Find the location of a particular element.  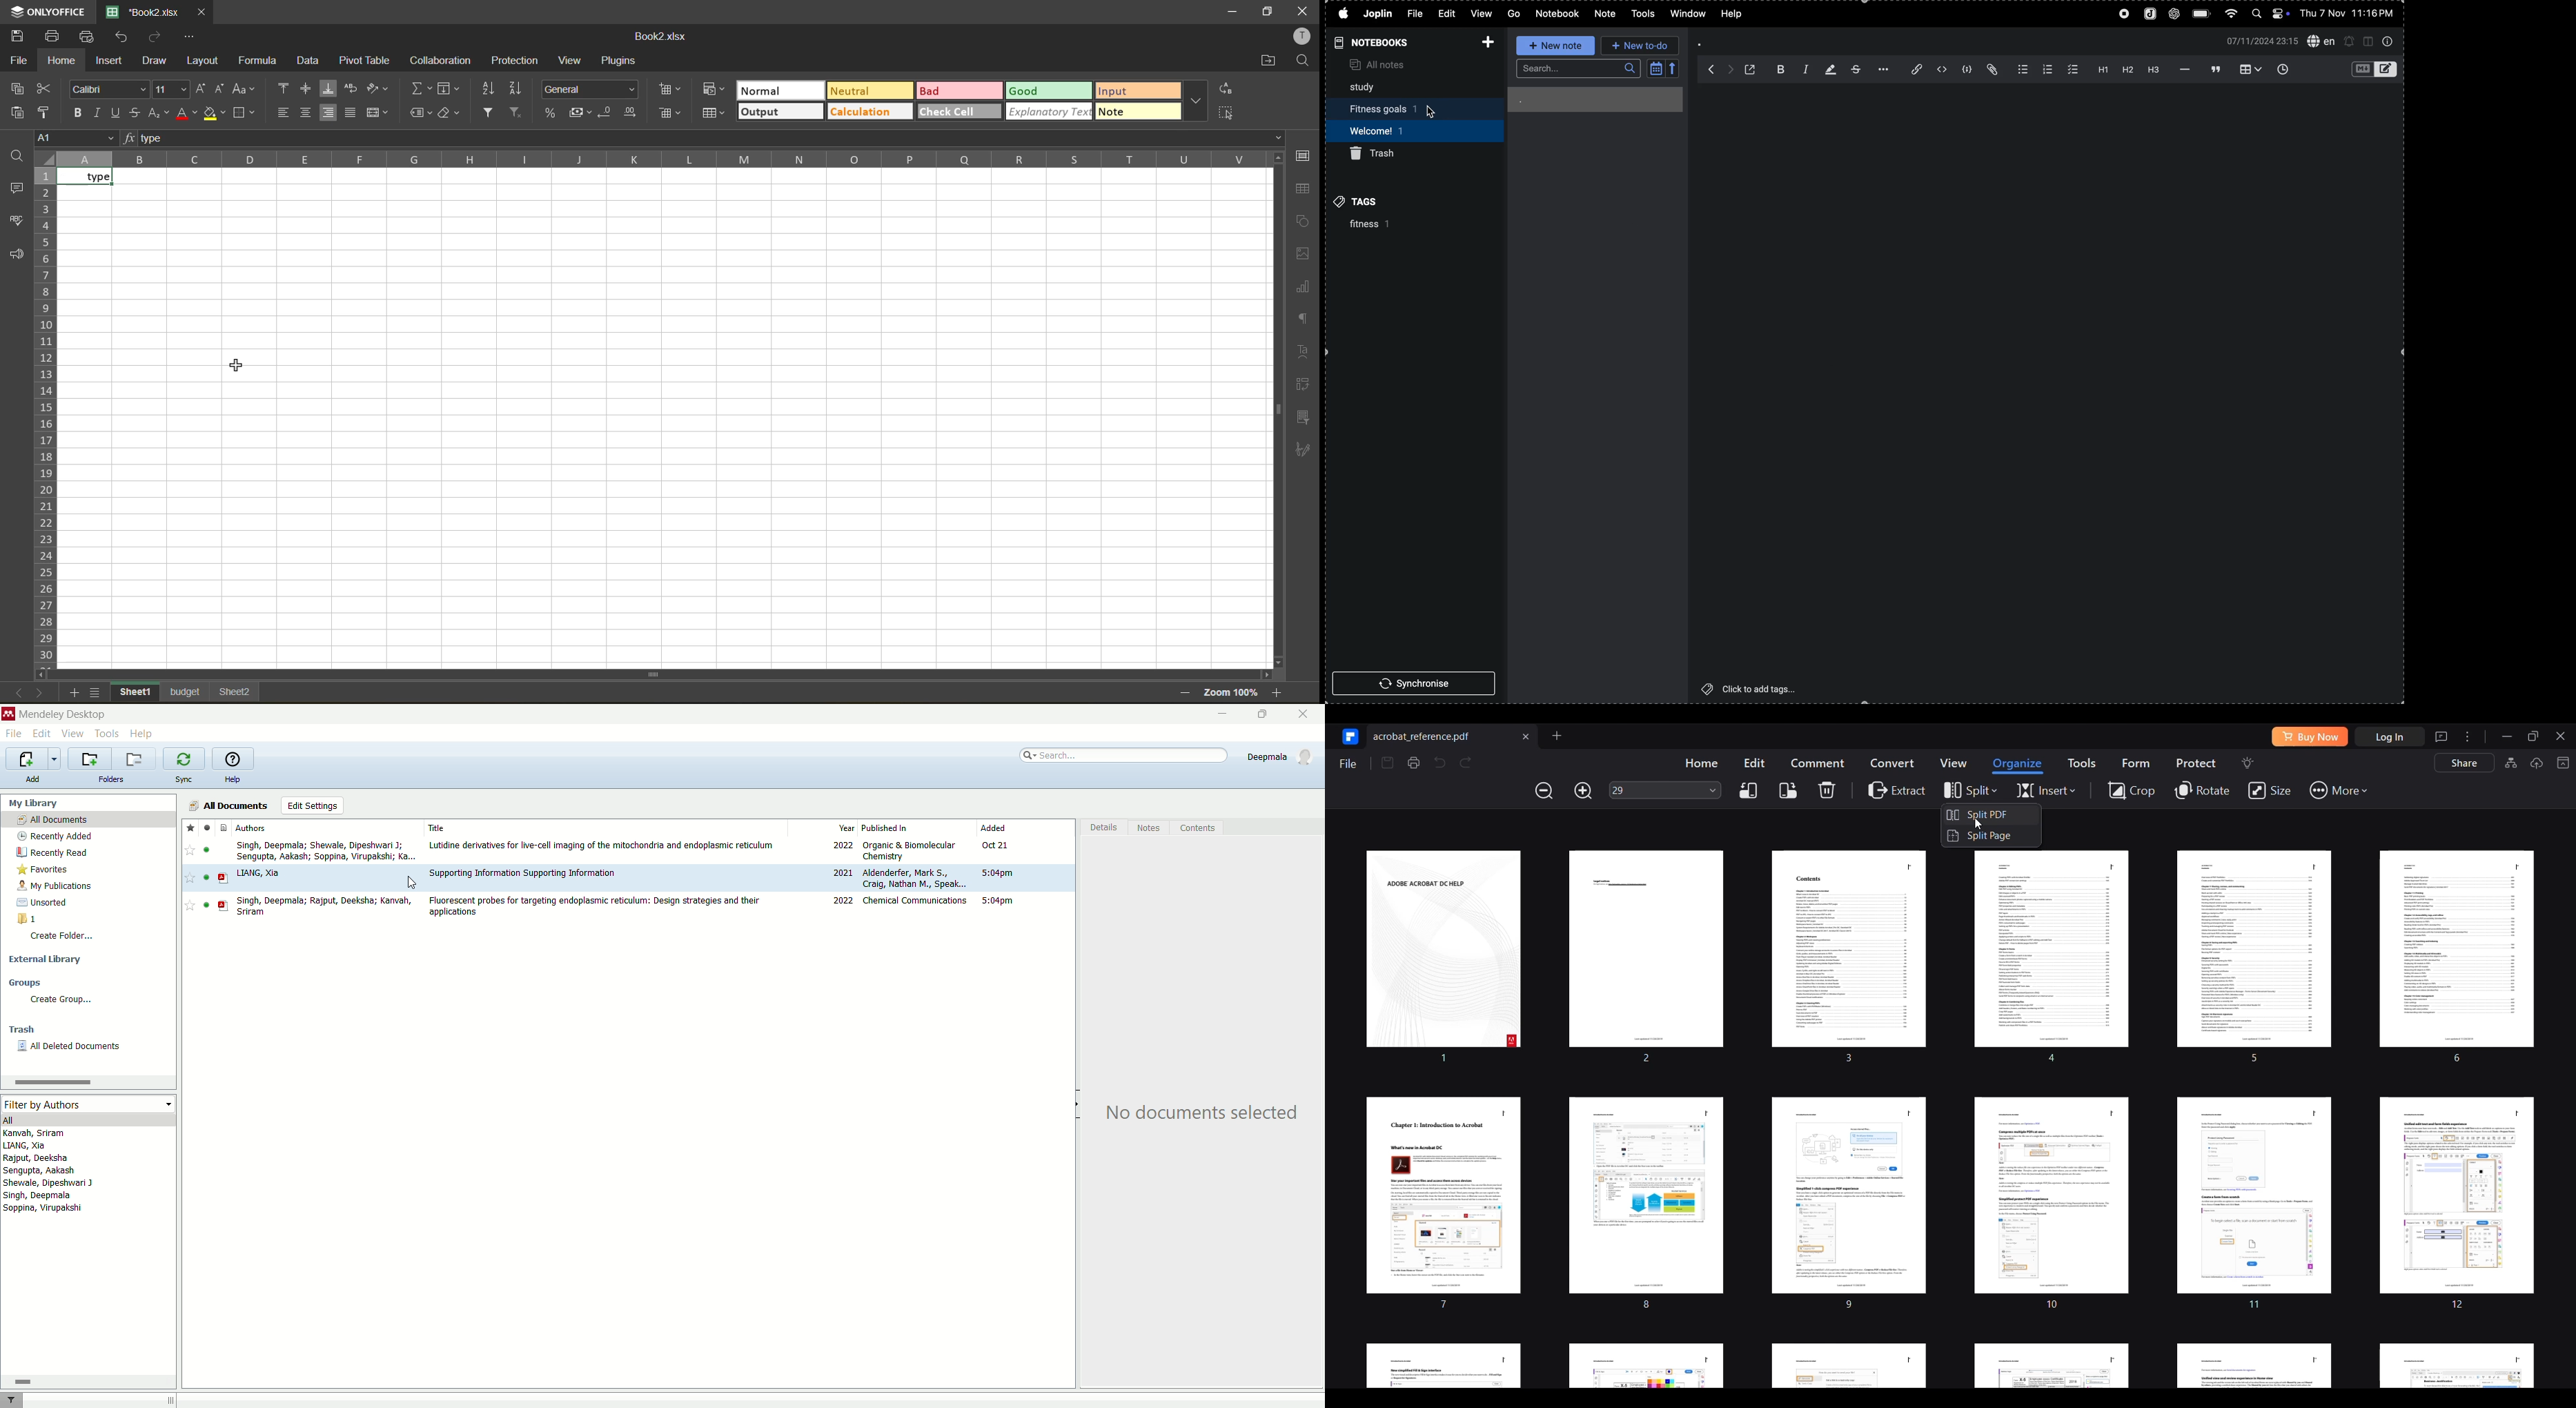

font size is located at coordinates (169, 89).